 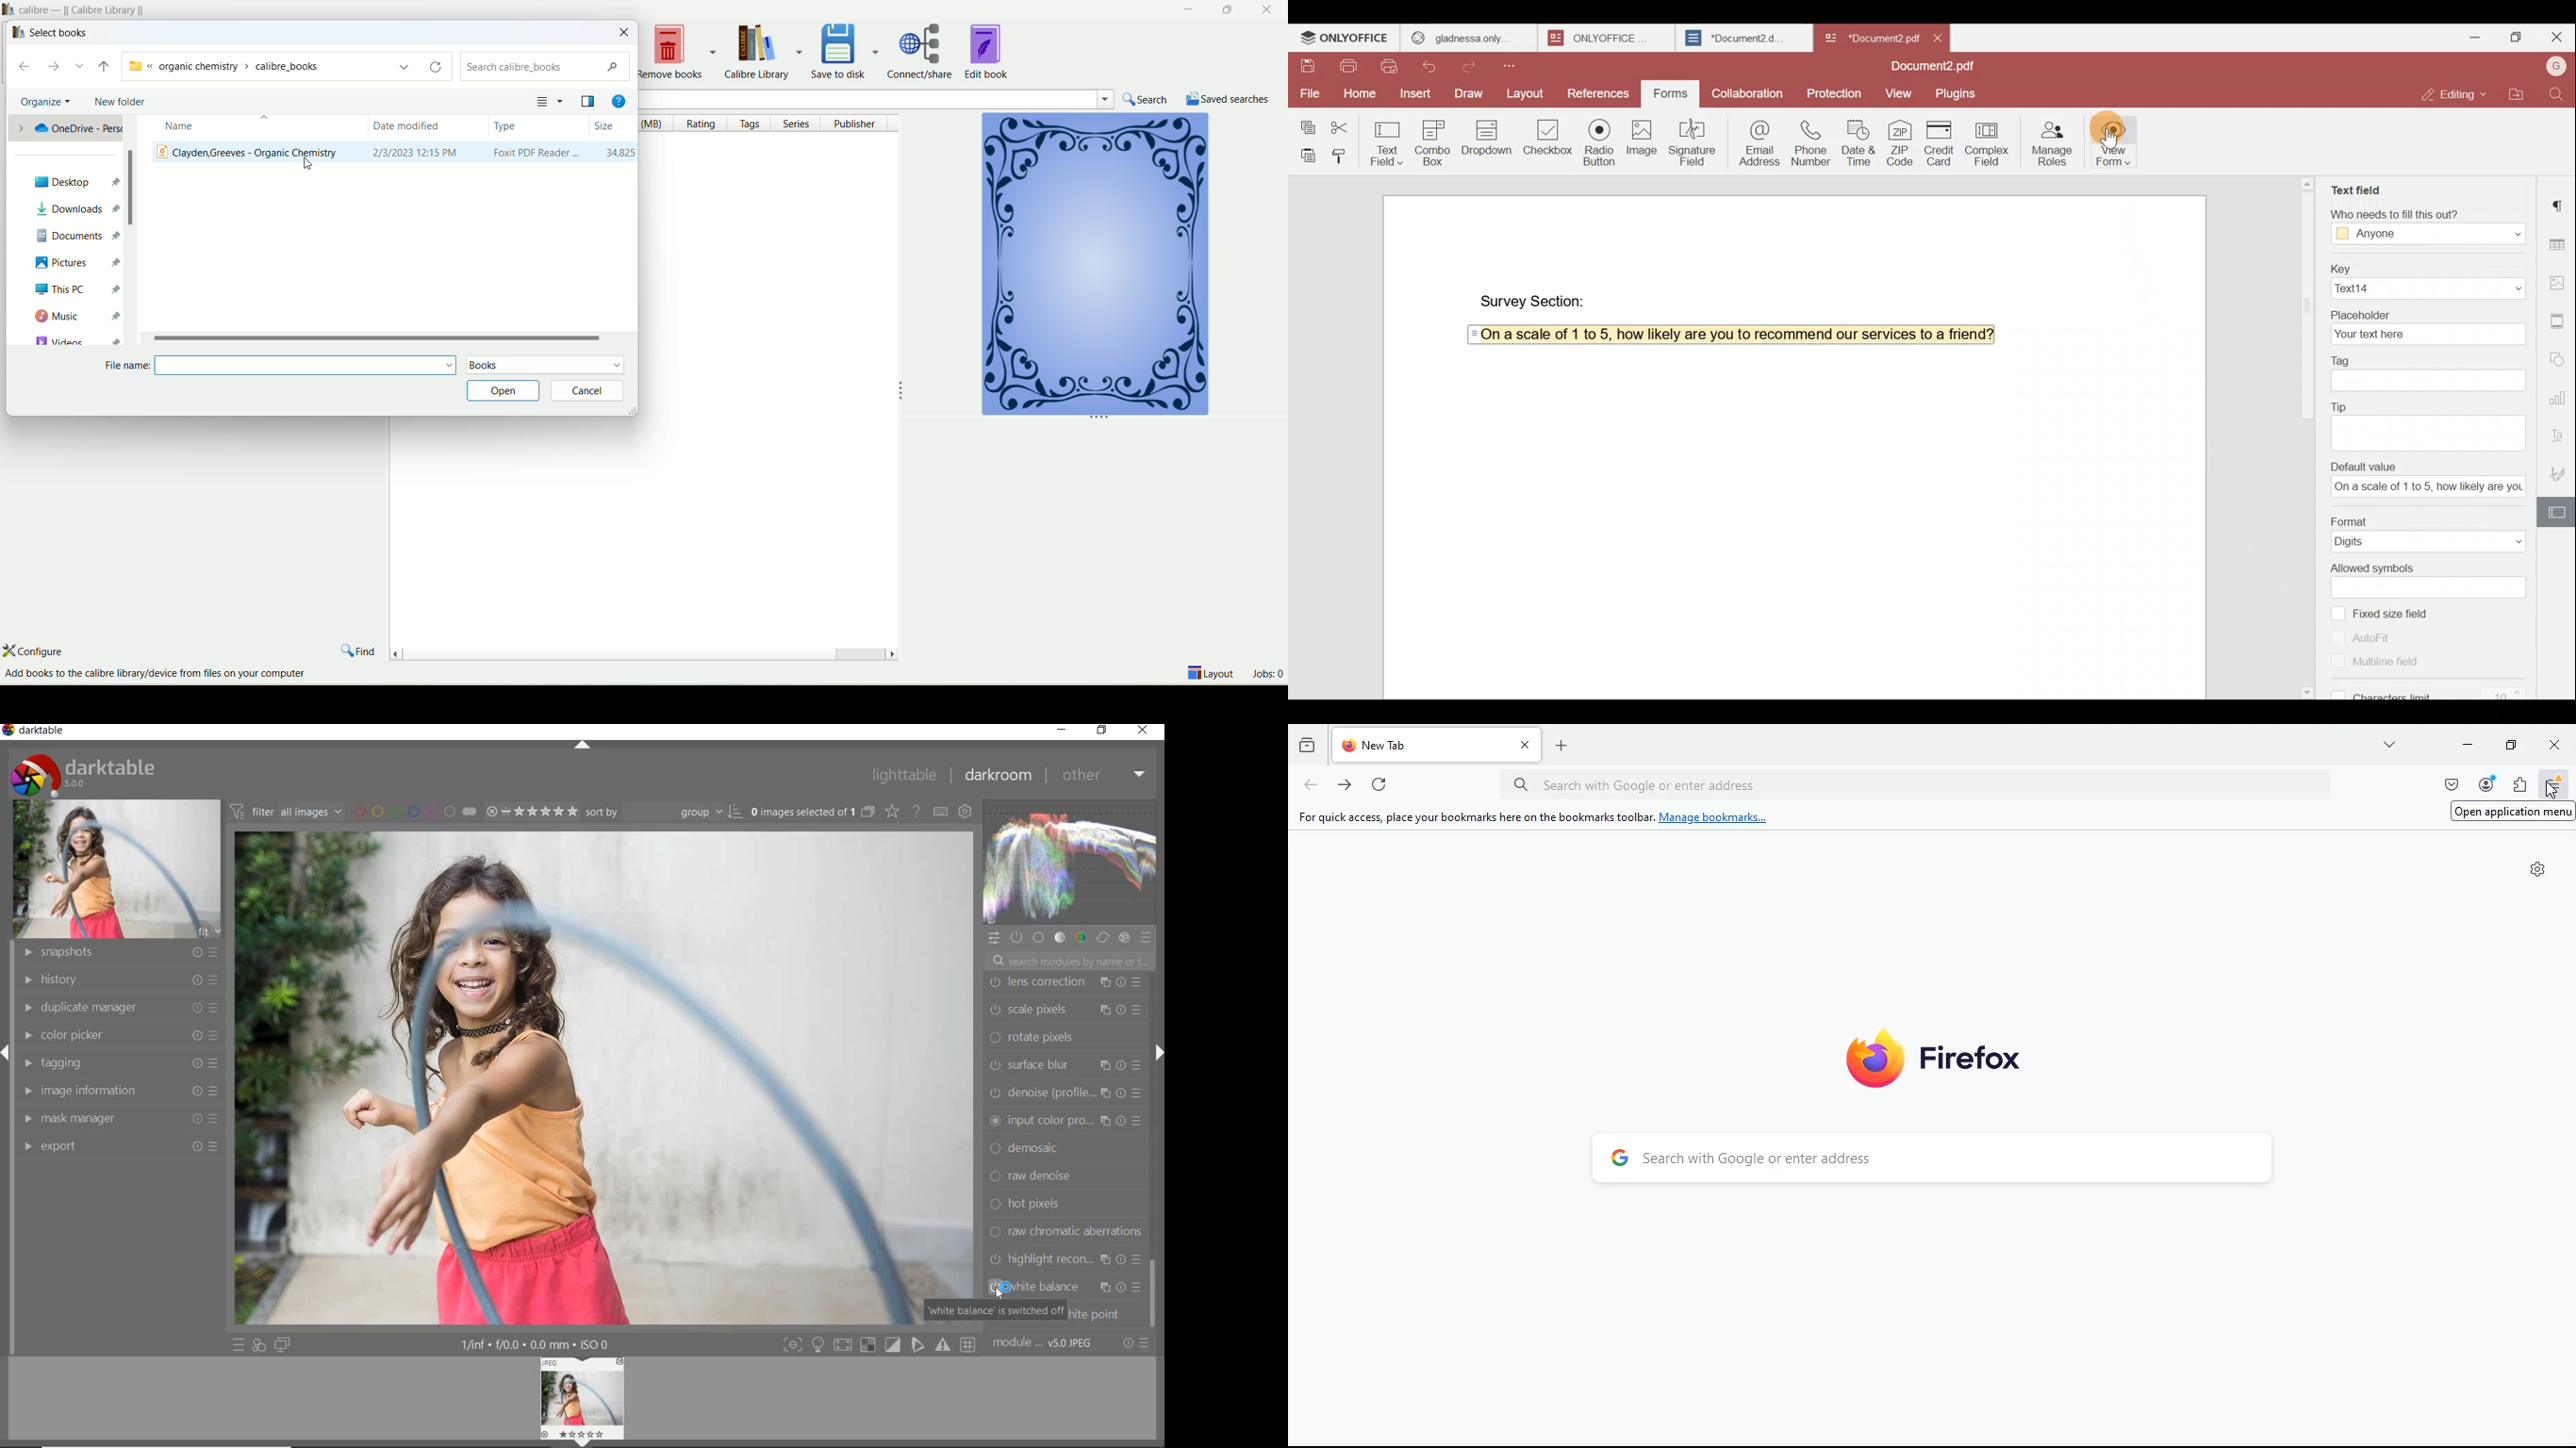 I want to click on color picker, so click(x=124, y=1033).